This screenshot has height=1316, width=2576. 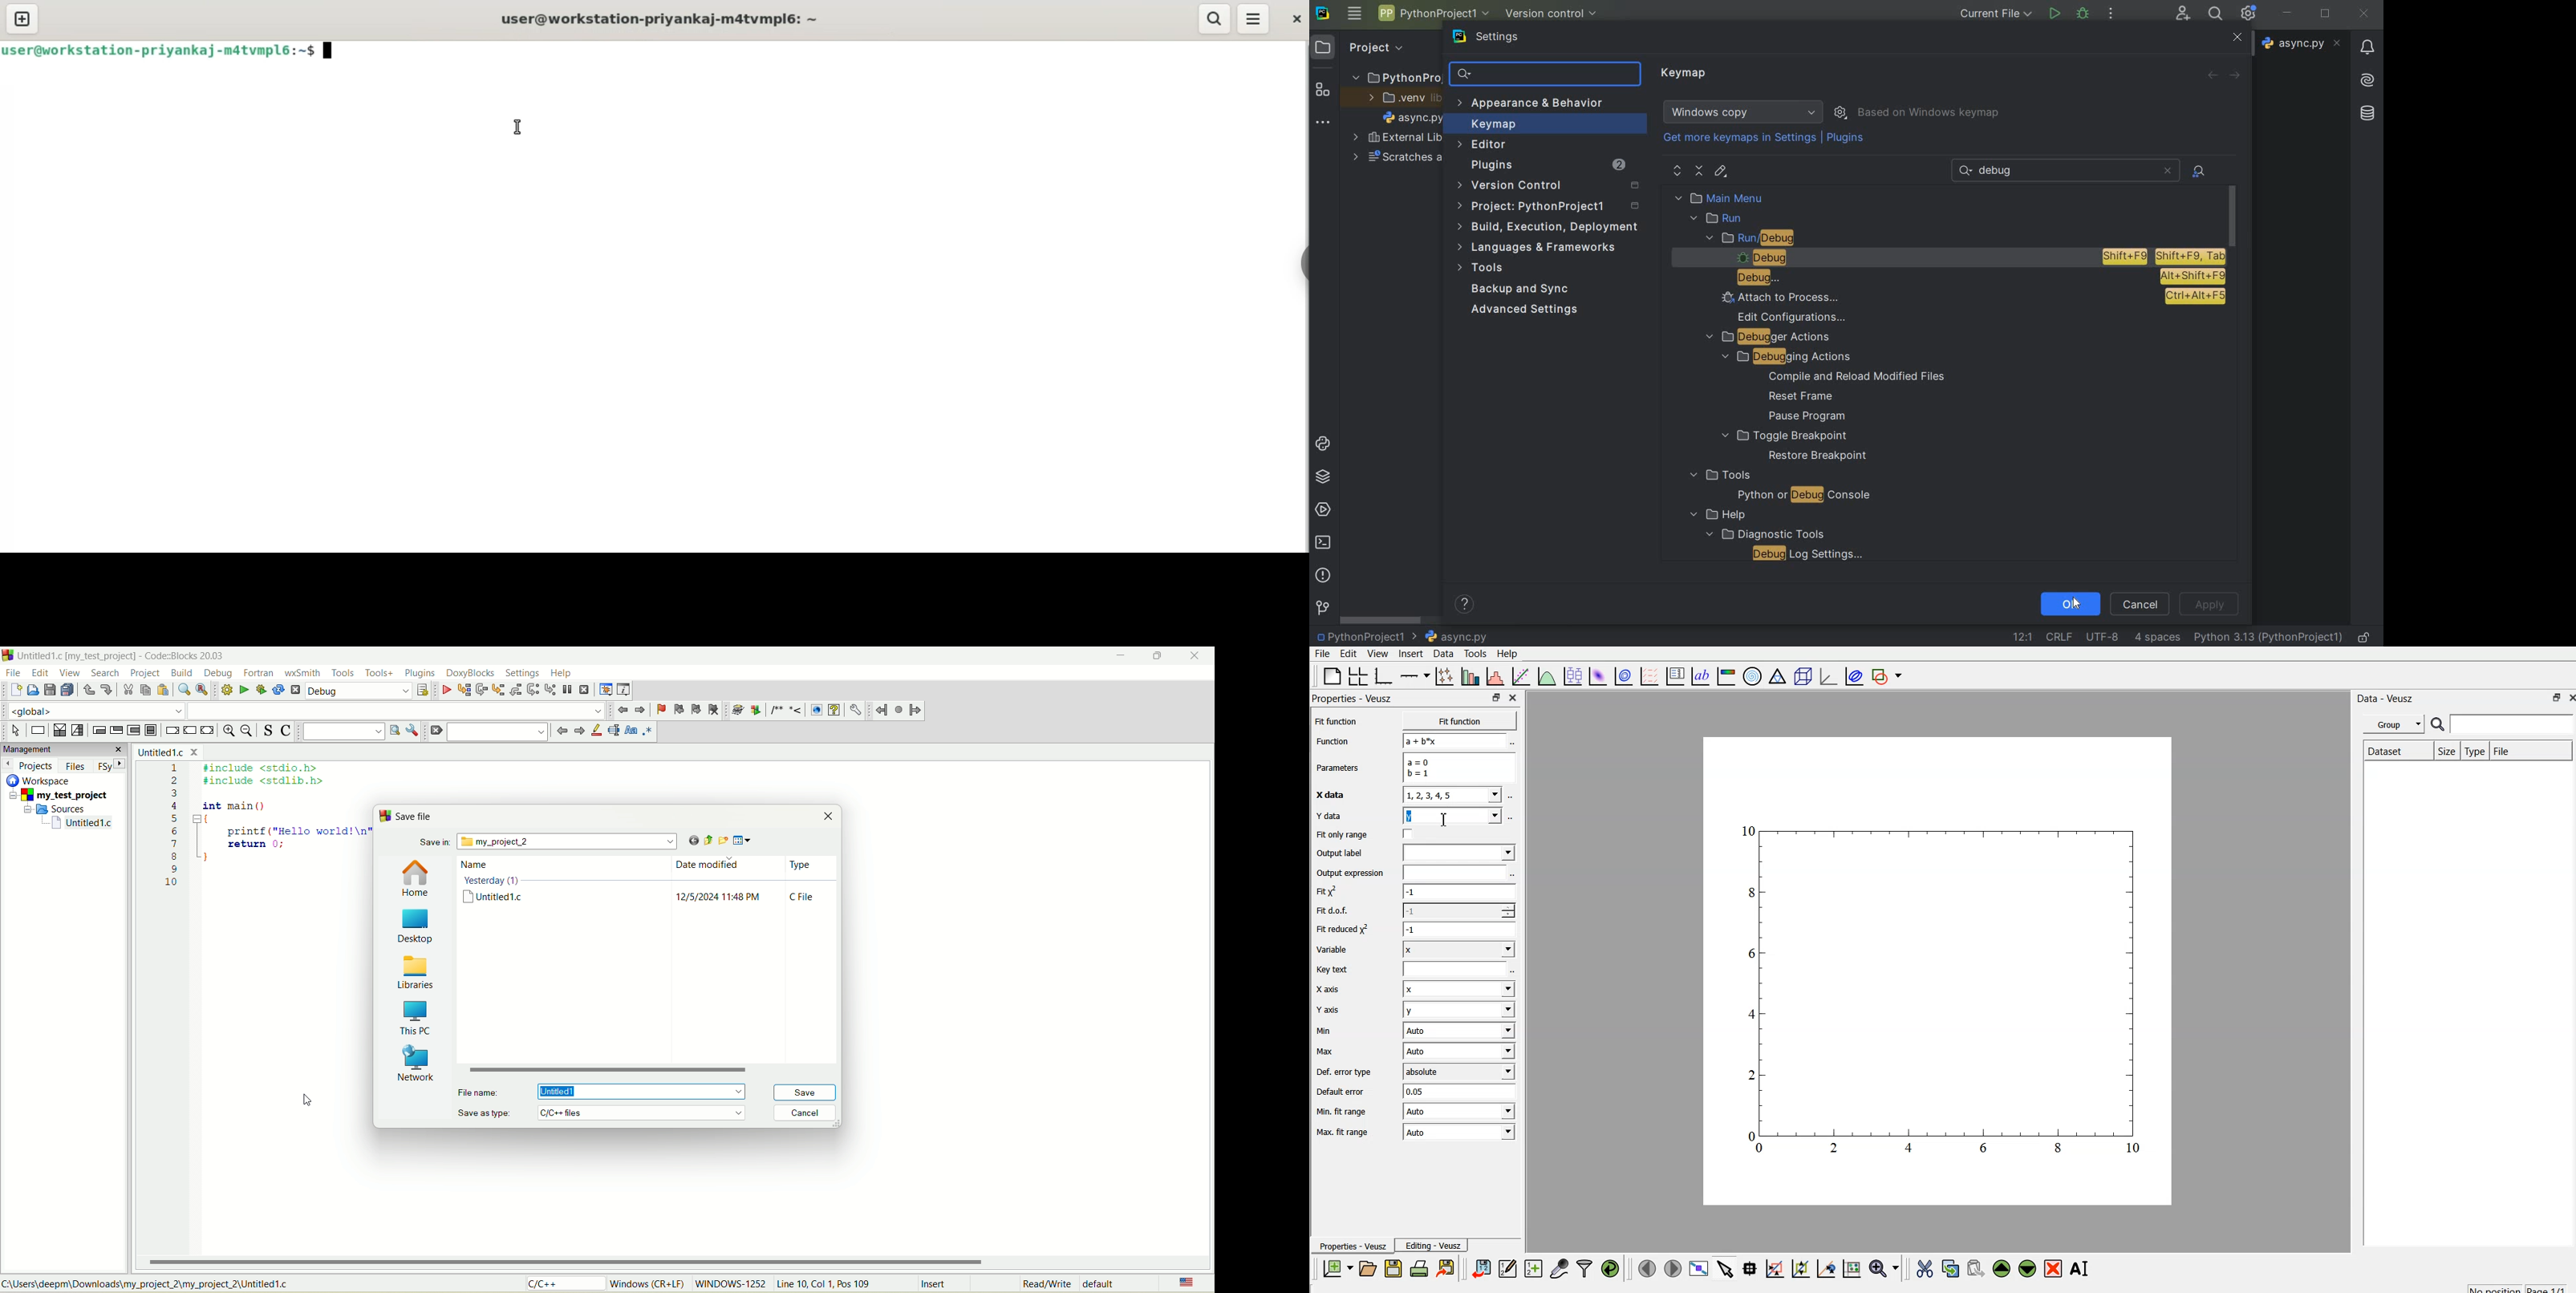 I want to click on logo, so click(x=384, y=816).